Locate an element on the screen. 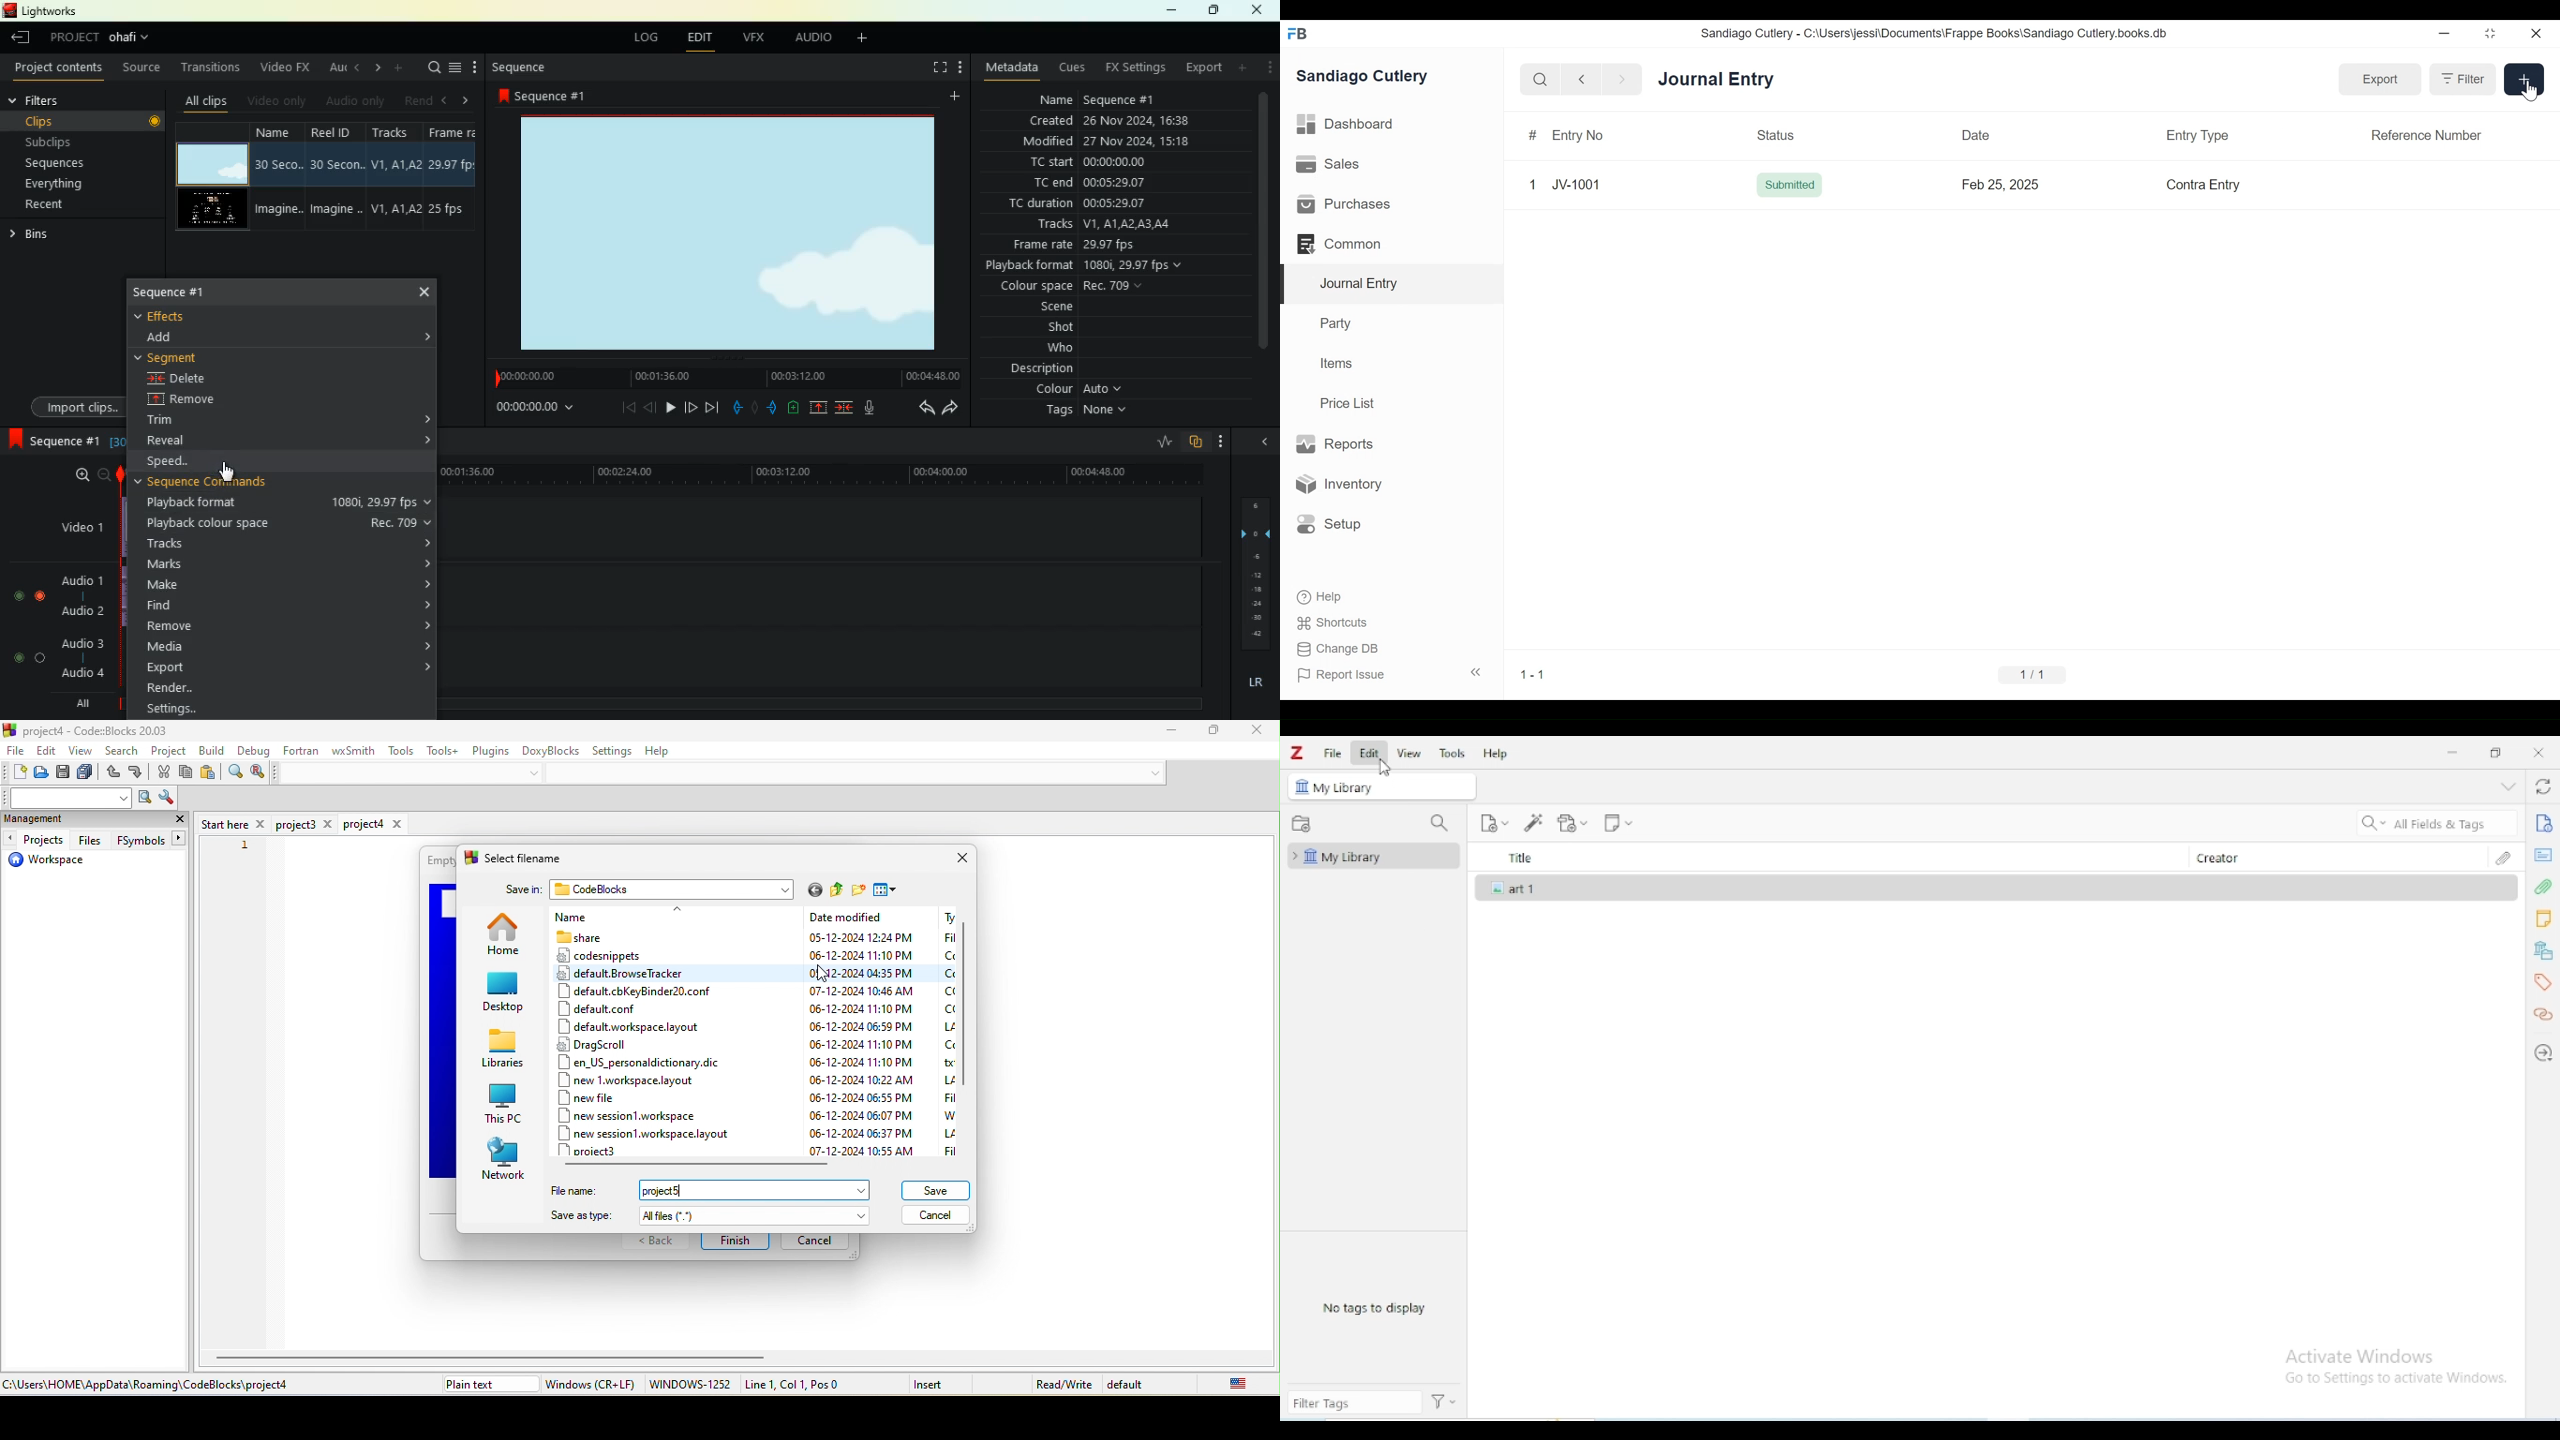  related is located at coordinates (2543, 1015).